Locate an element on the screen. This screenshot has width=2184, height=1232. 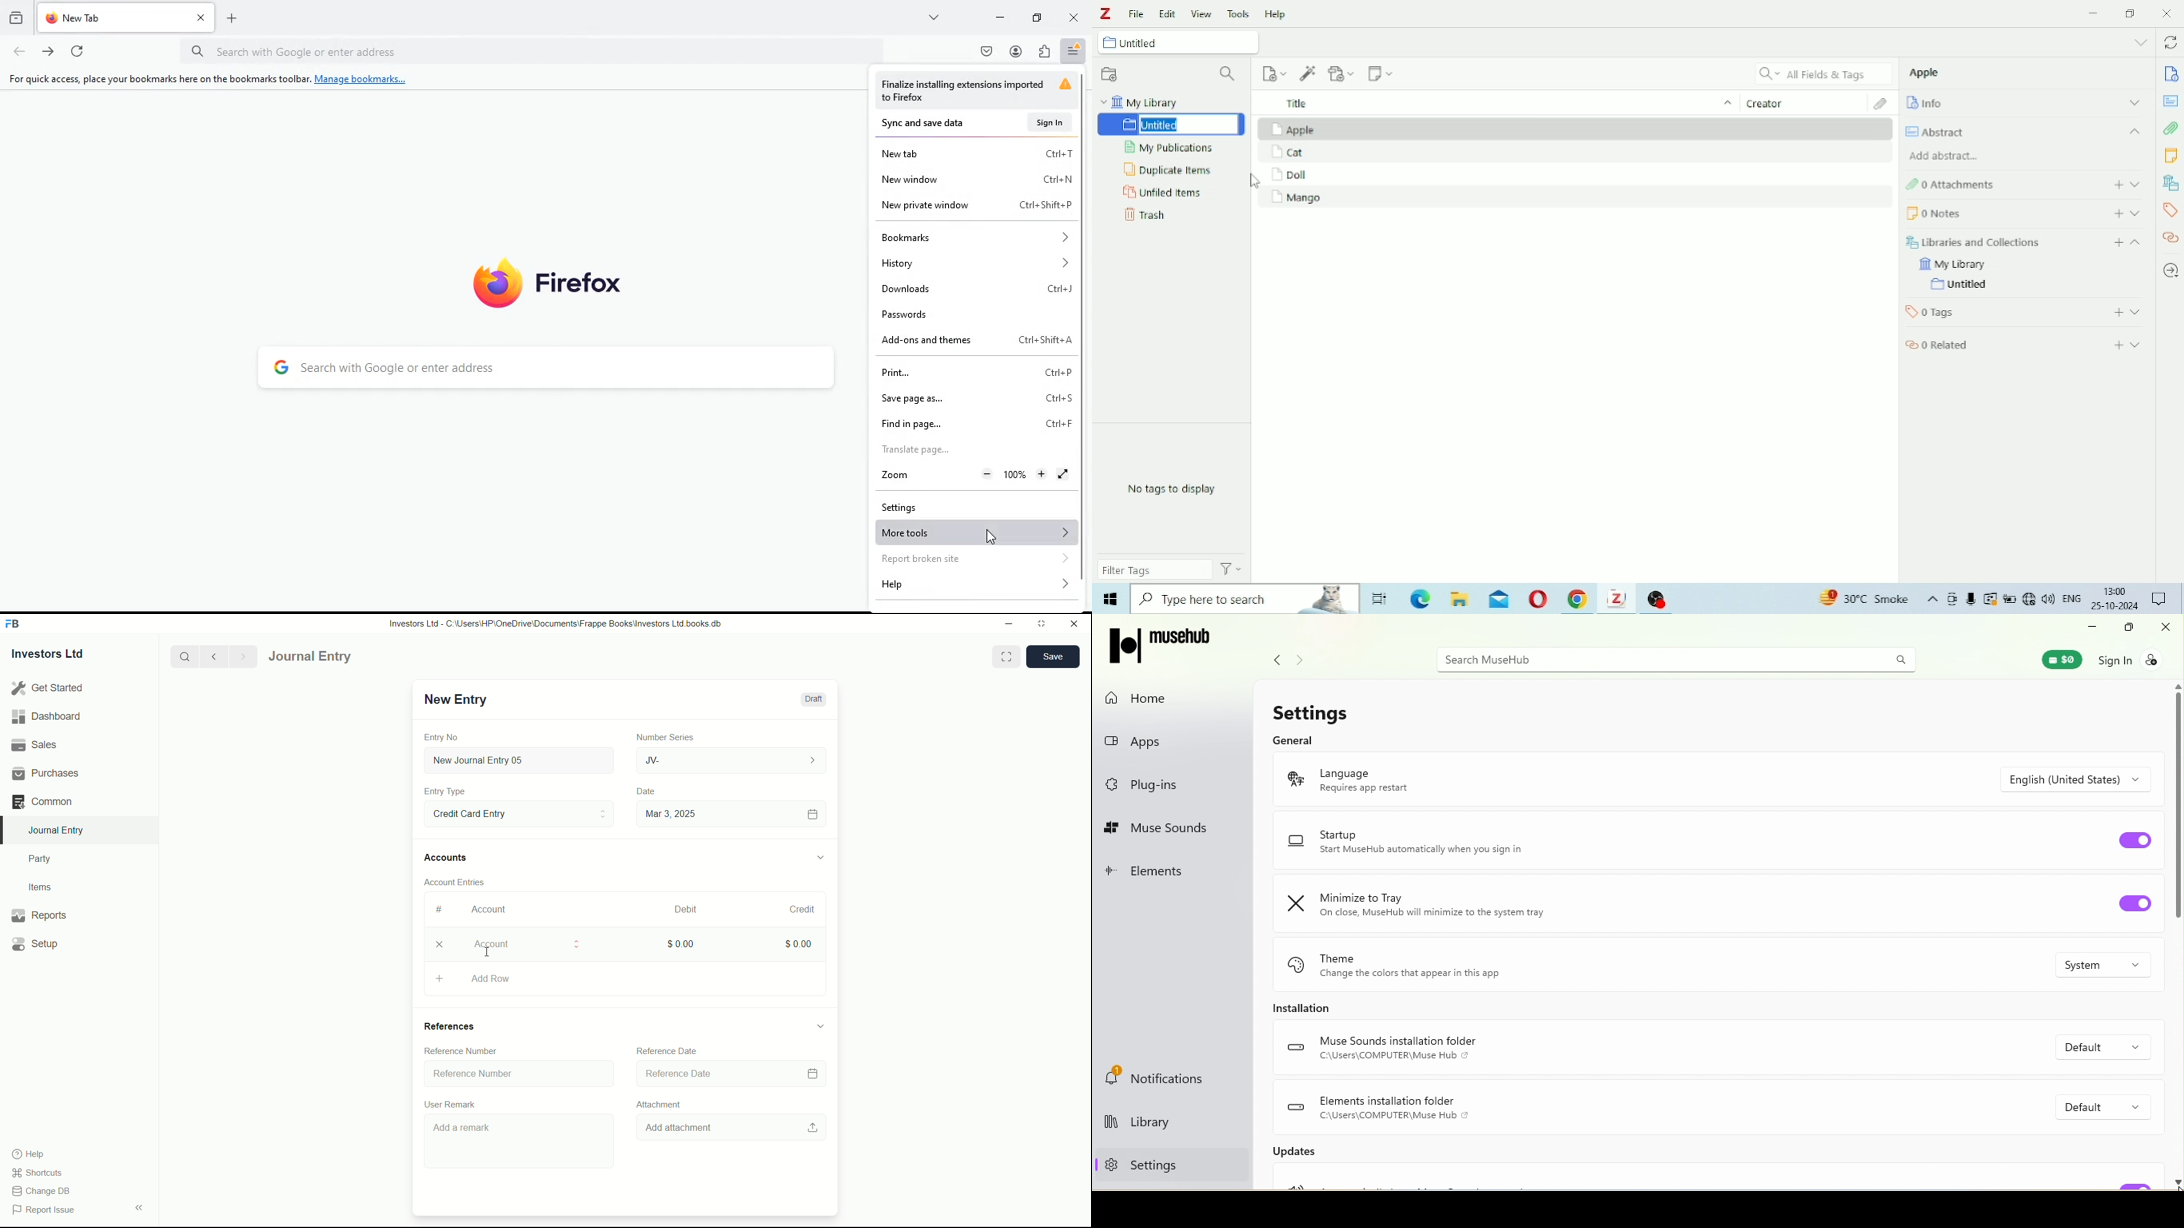
Reference Number is located at coordinates (462, 1050).